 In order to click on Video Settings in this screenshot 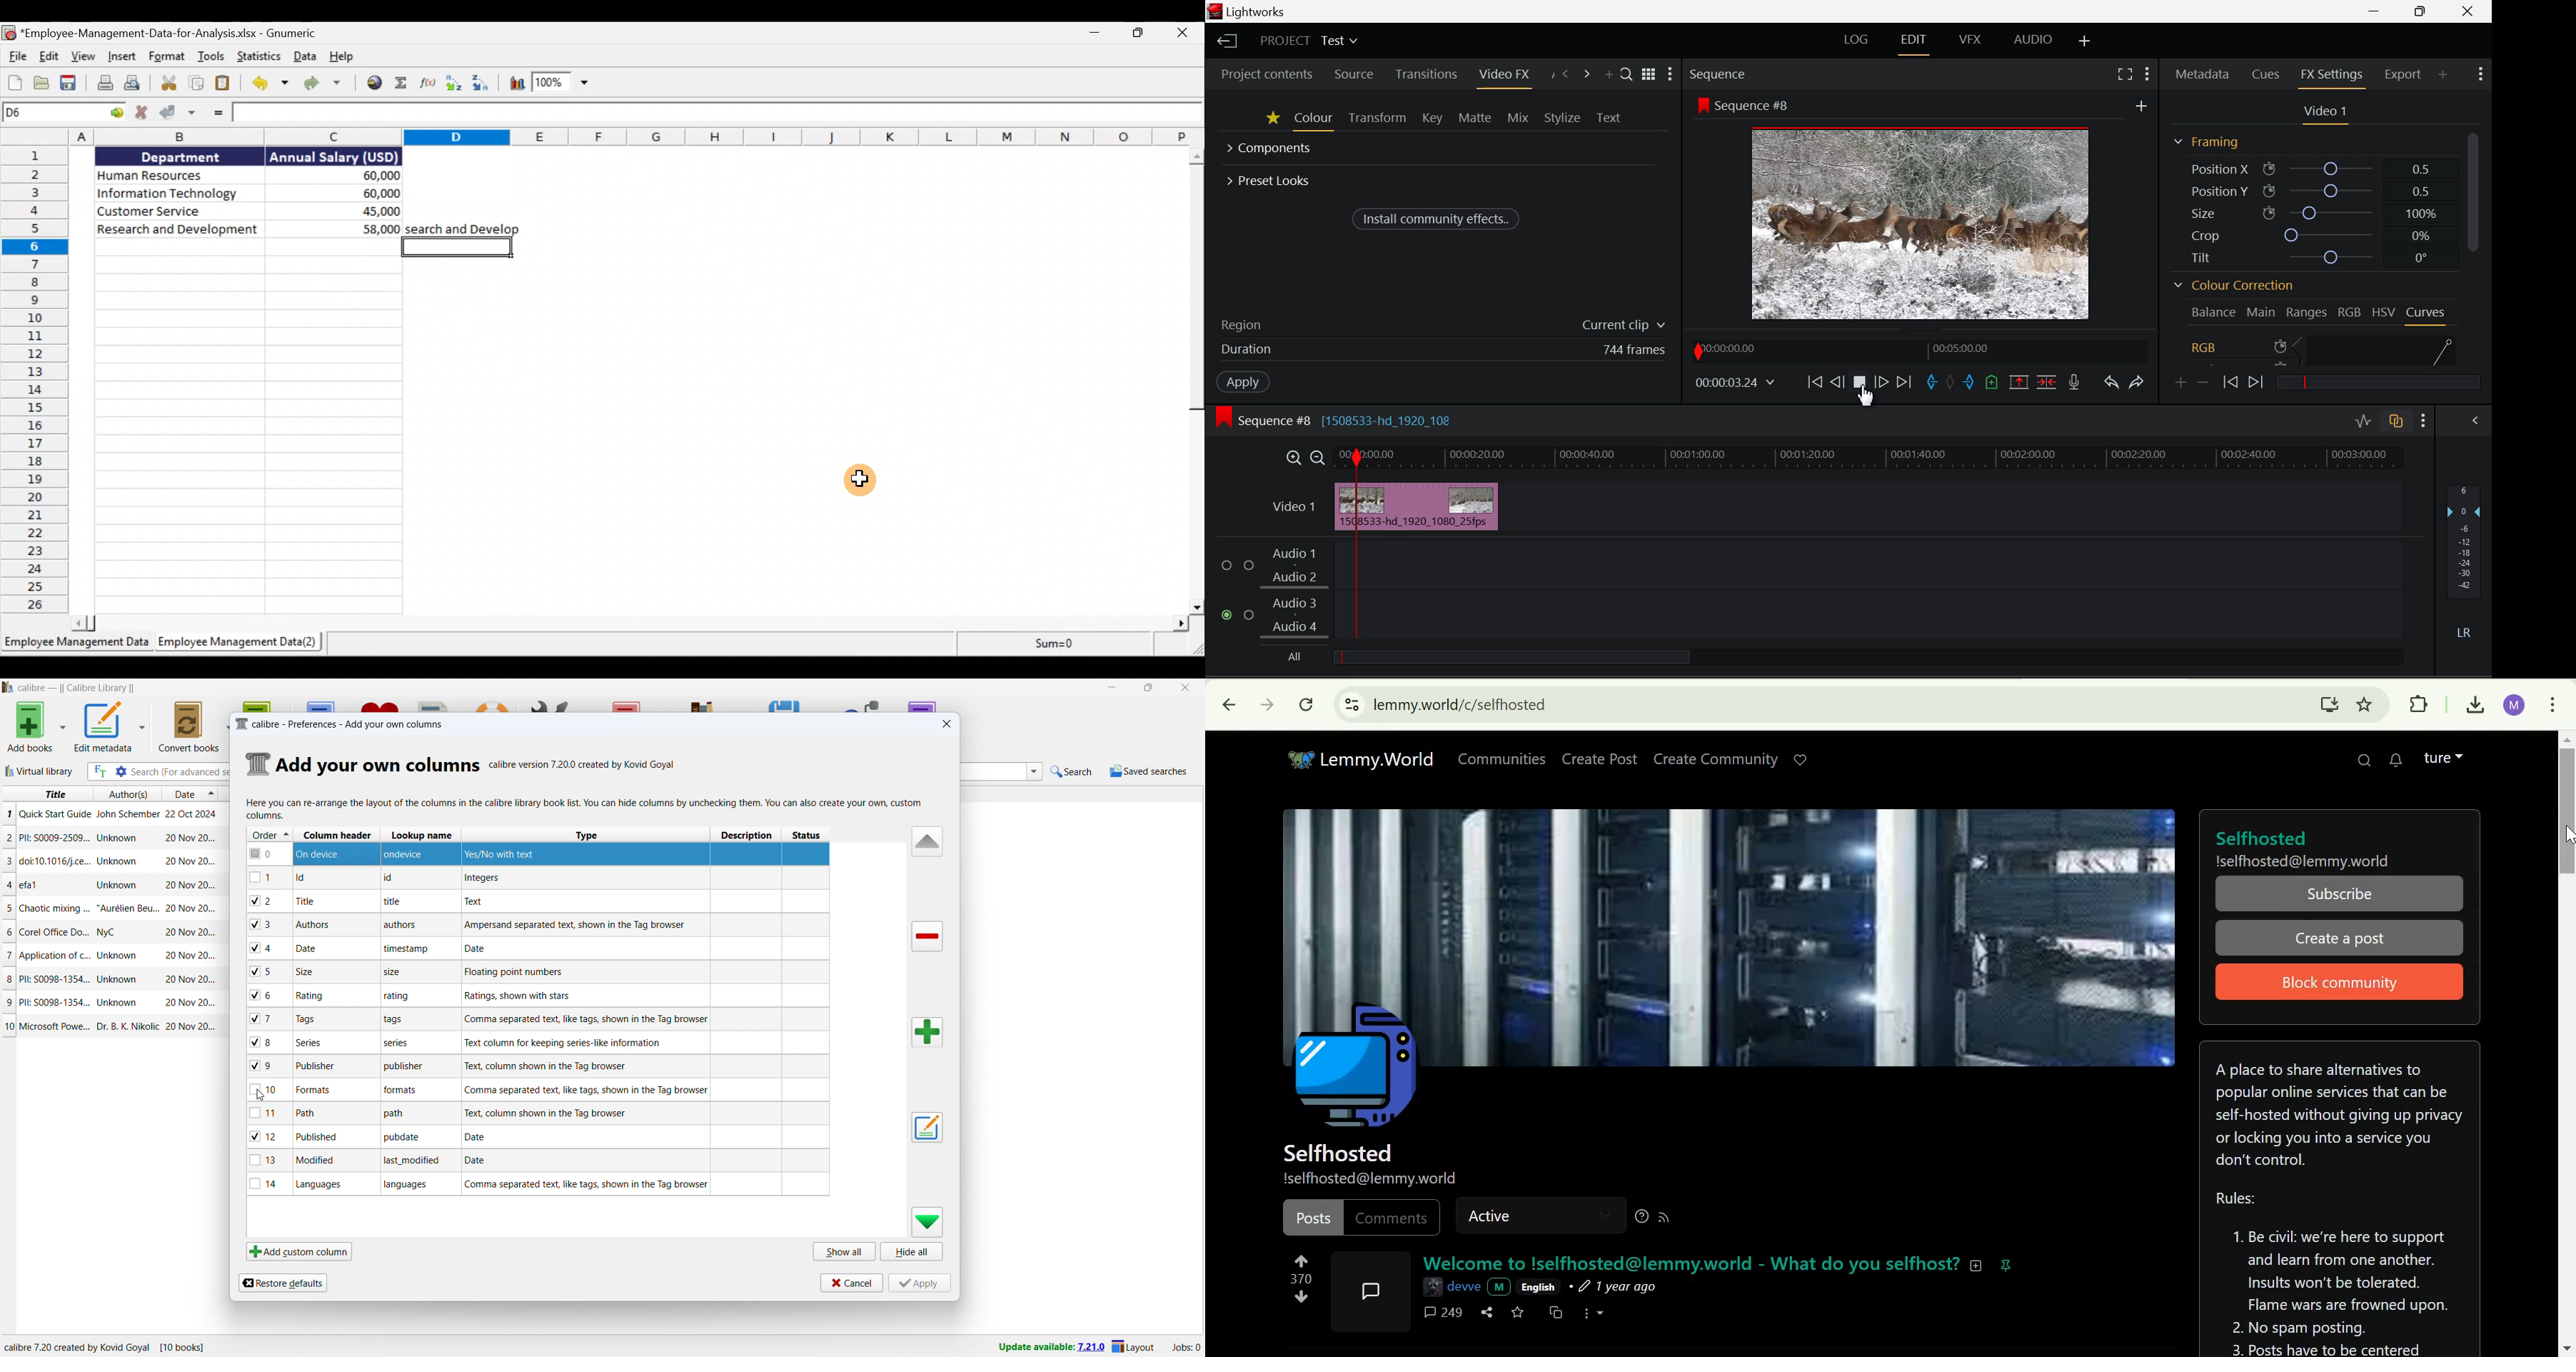, I will do `click(2322, 113)`.